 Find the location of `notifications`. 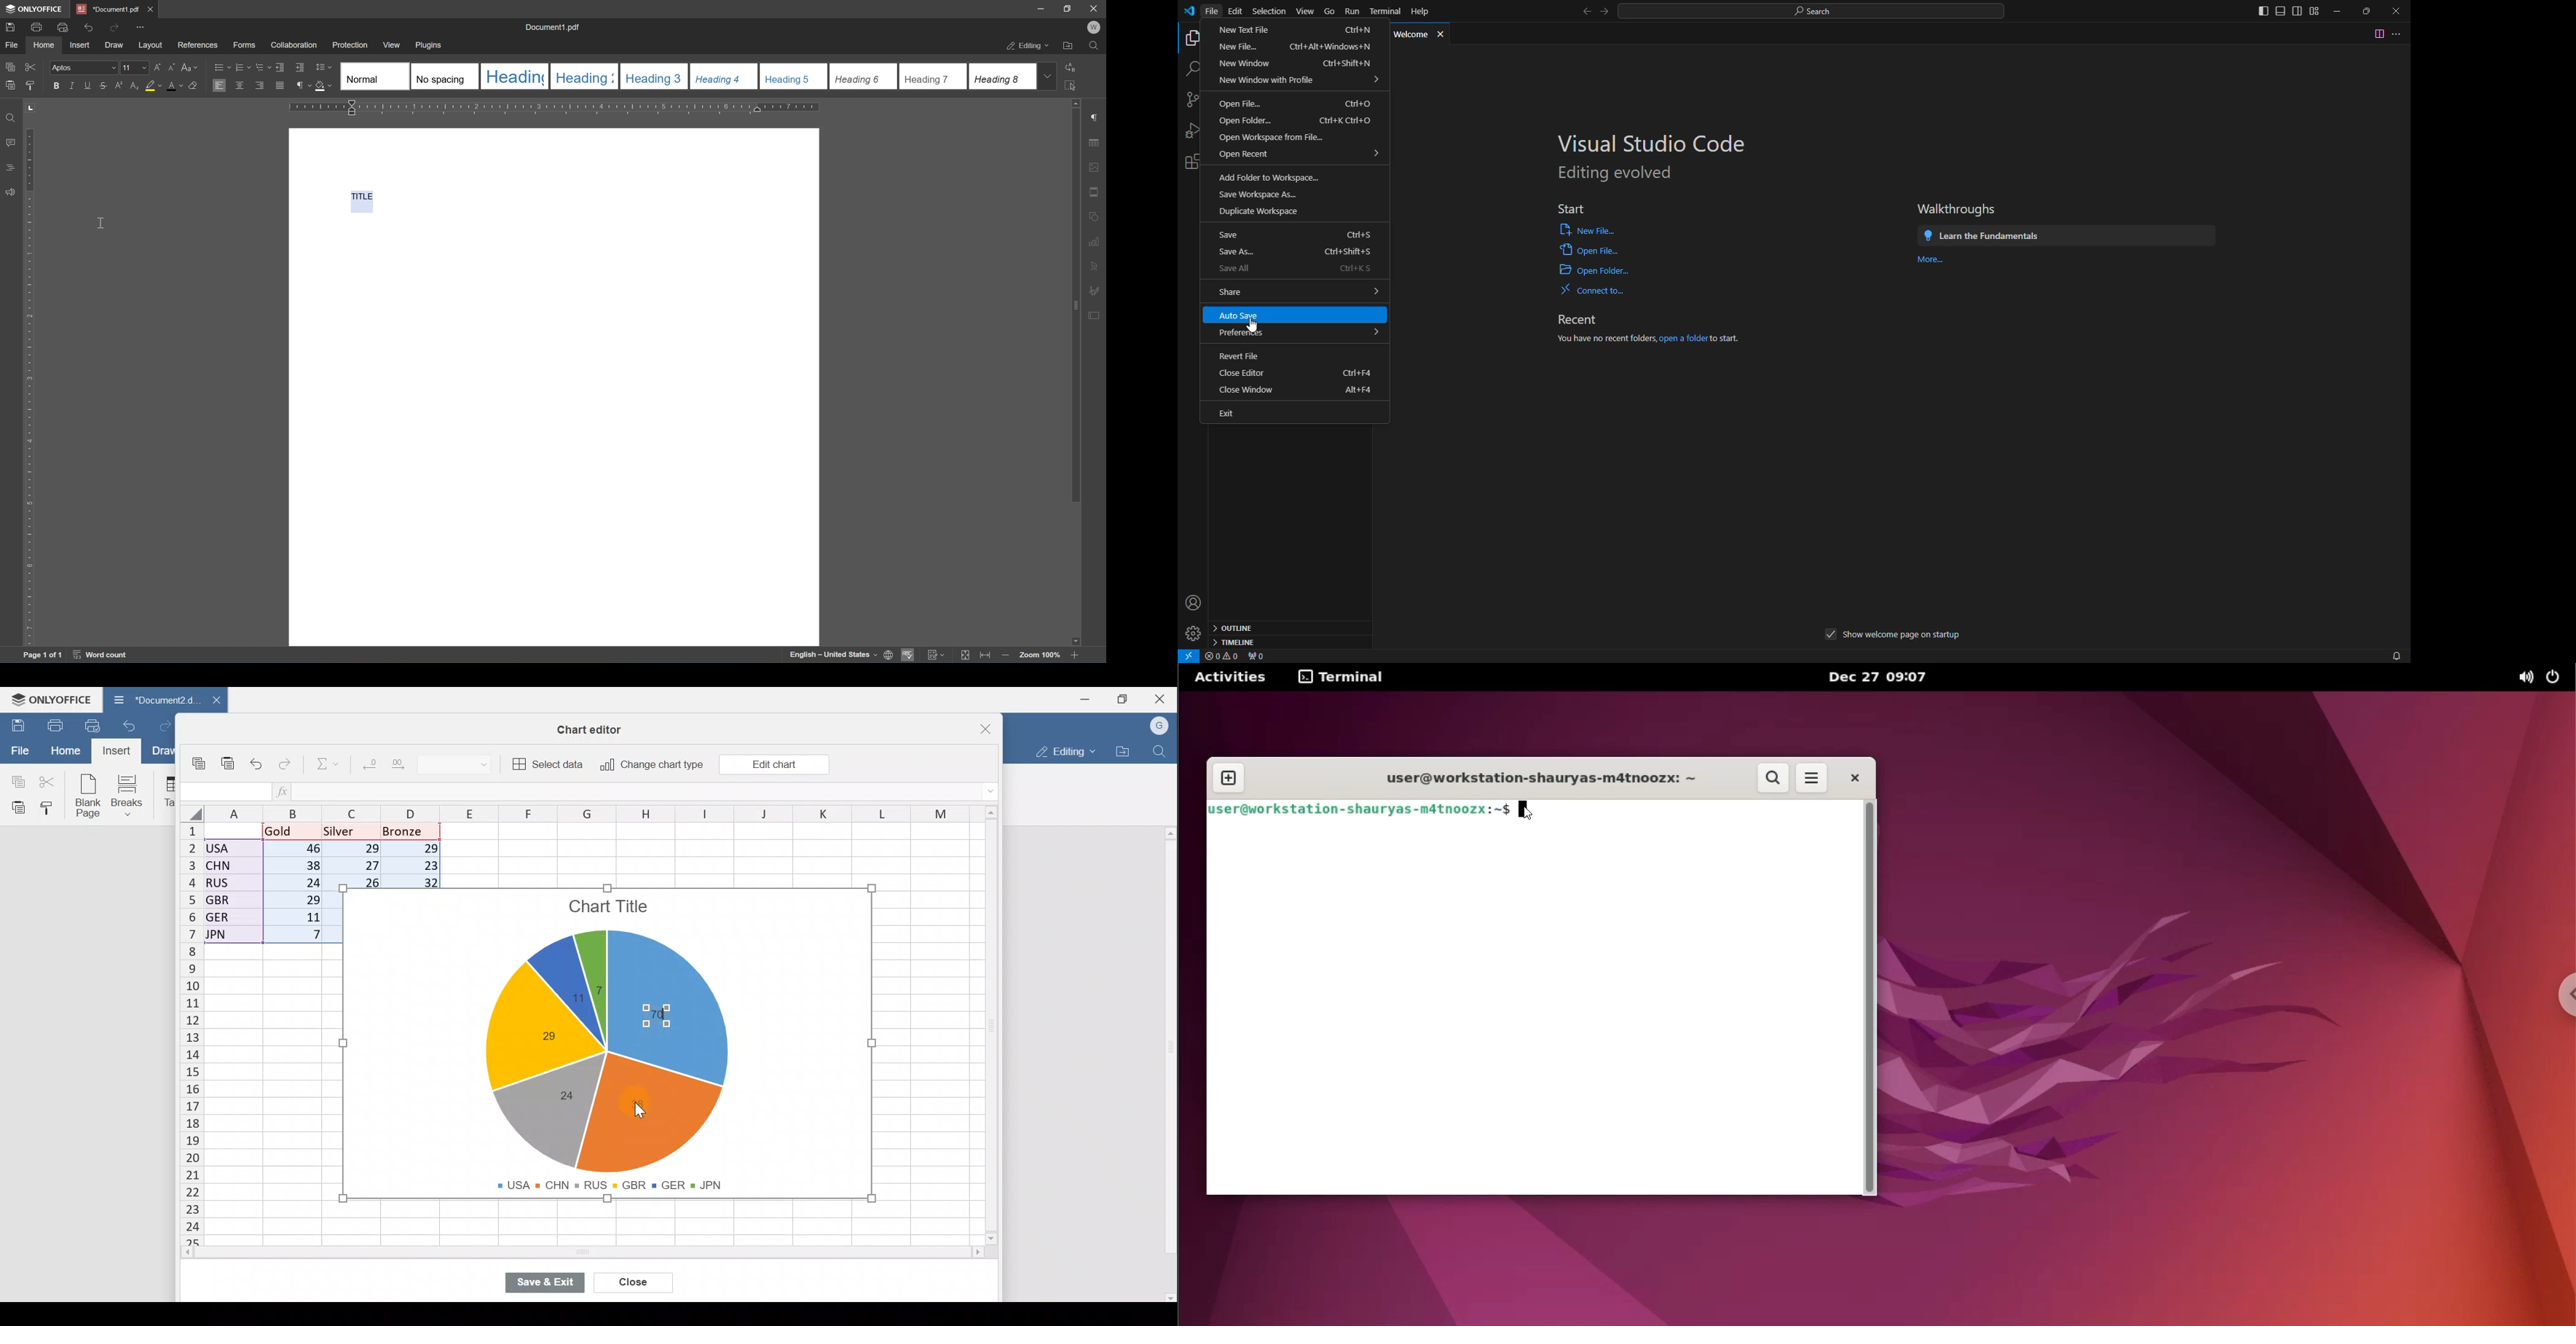

notifications is located at coordinates (2392, 655).